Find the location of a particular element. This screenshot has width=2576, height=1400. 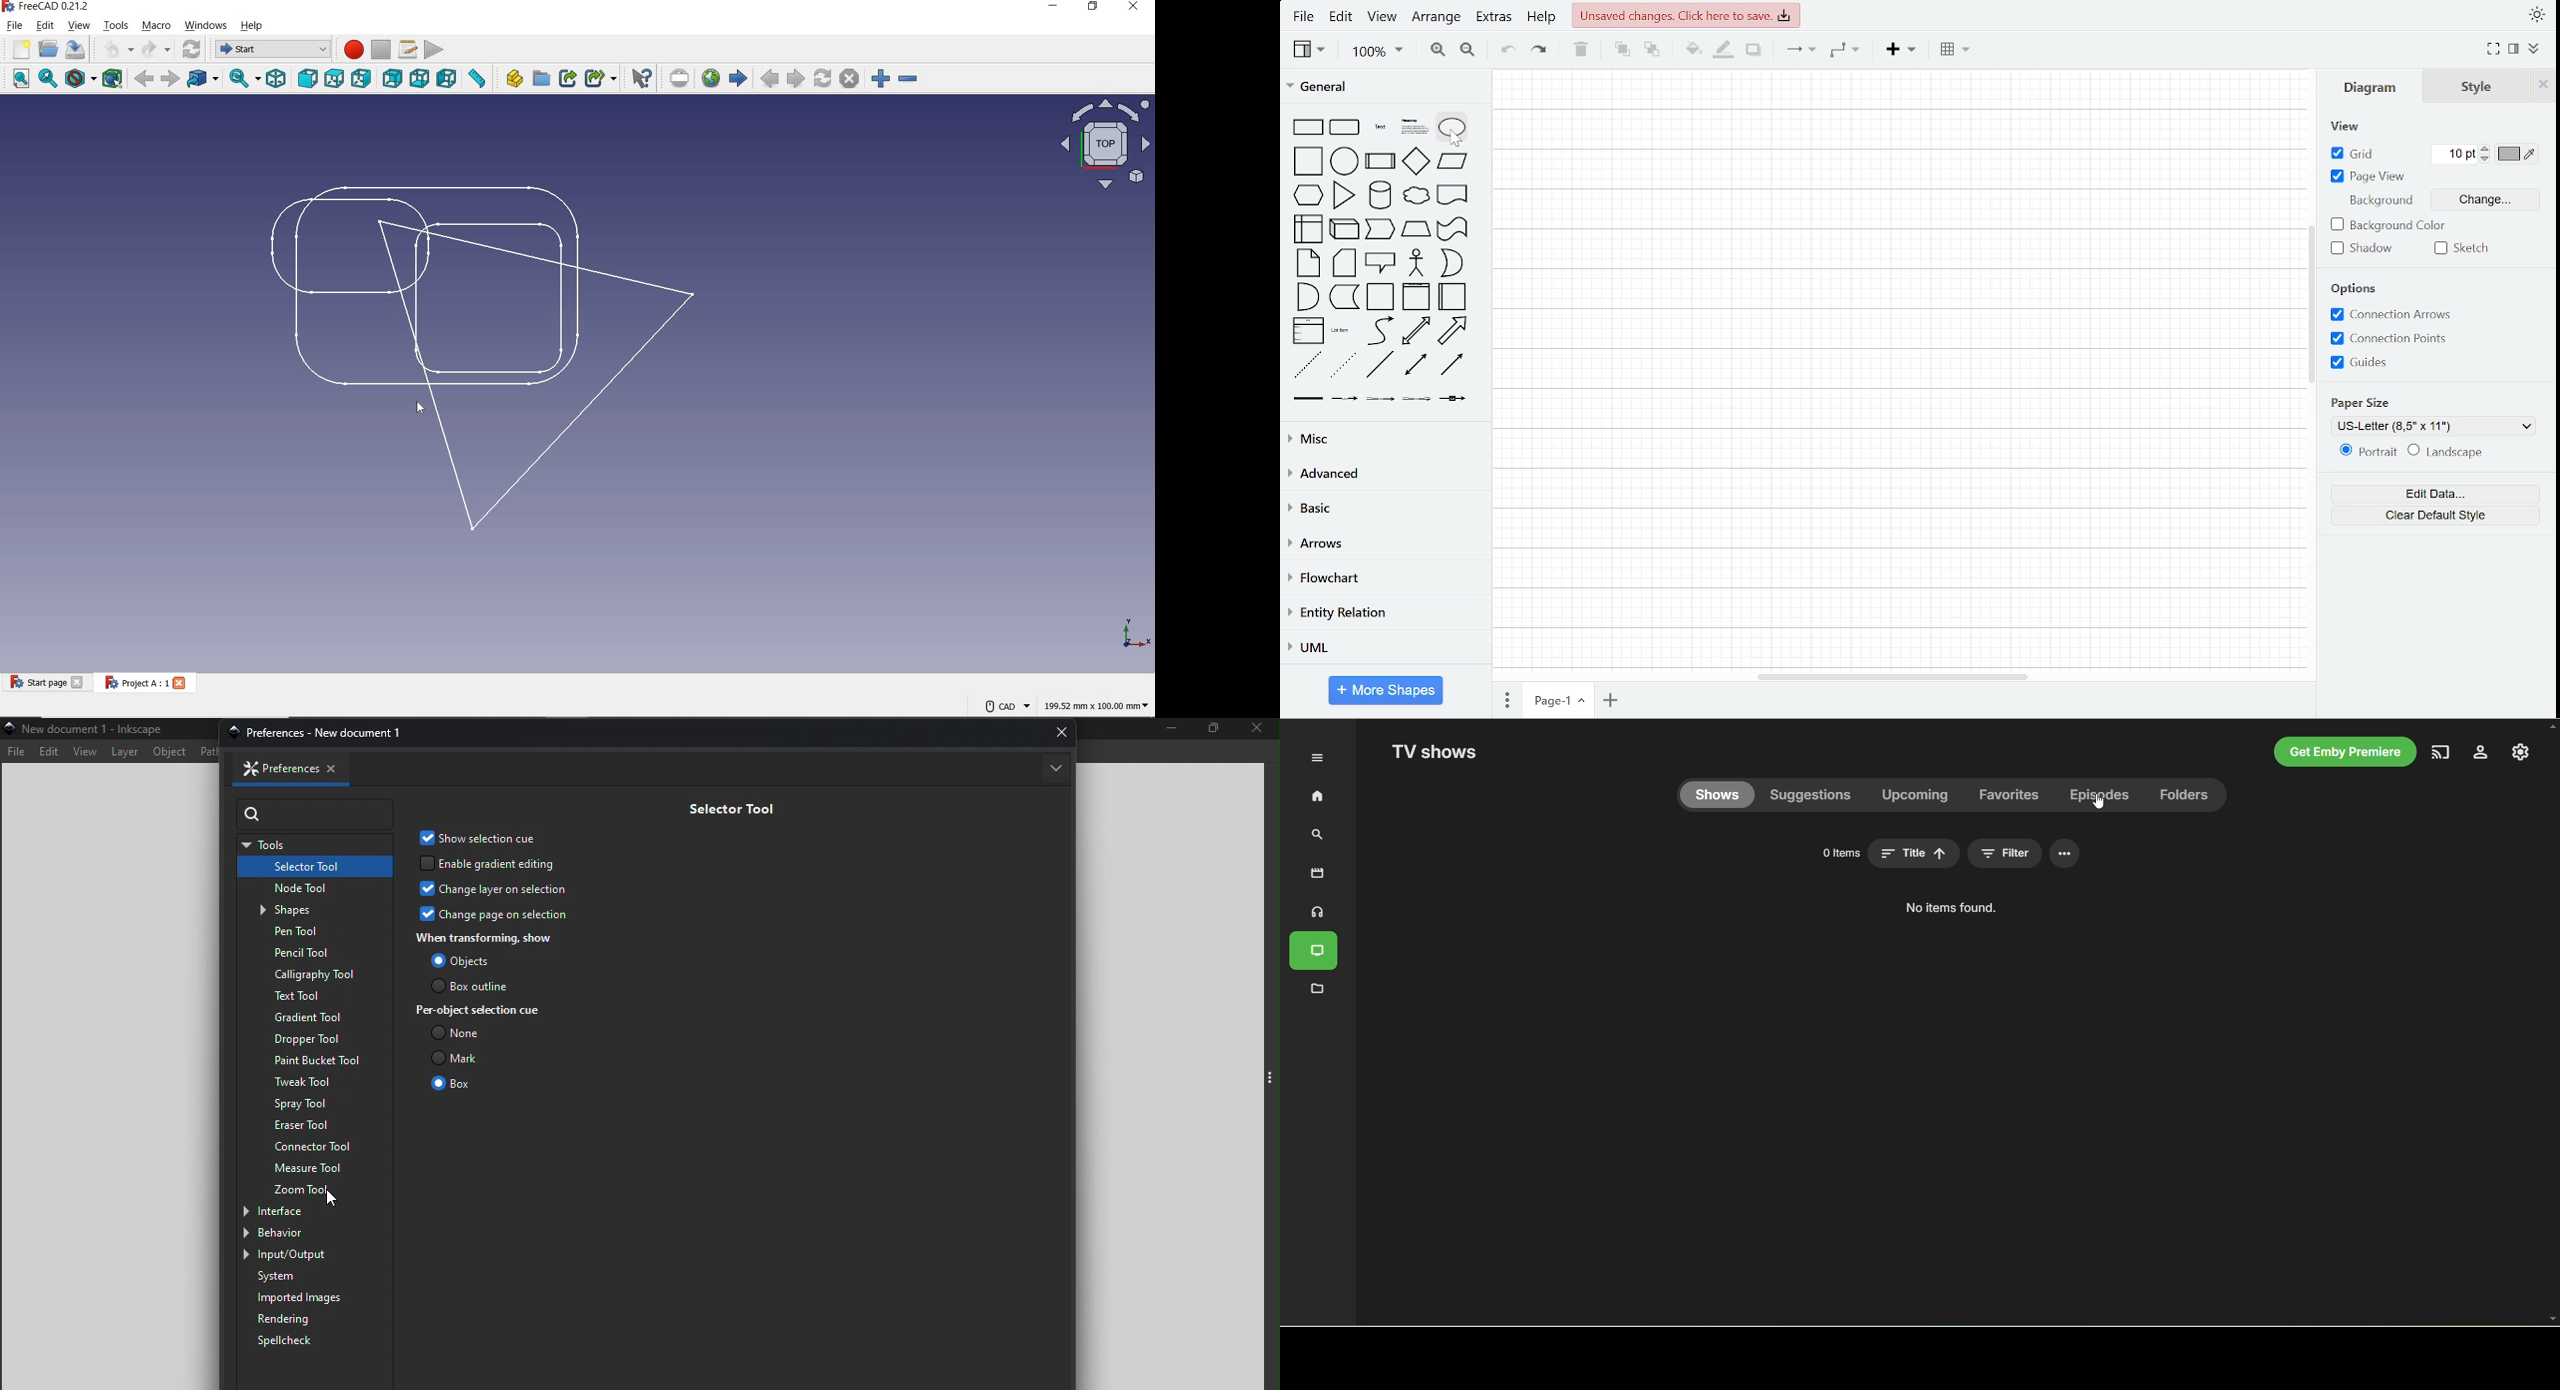

dotted line is located at coordinates (1343, 366).